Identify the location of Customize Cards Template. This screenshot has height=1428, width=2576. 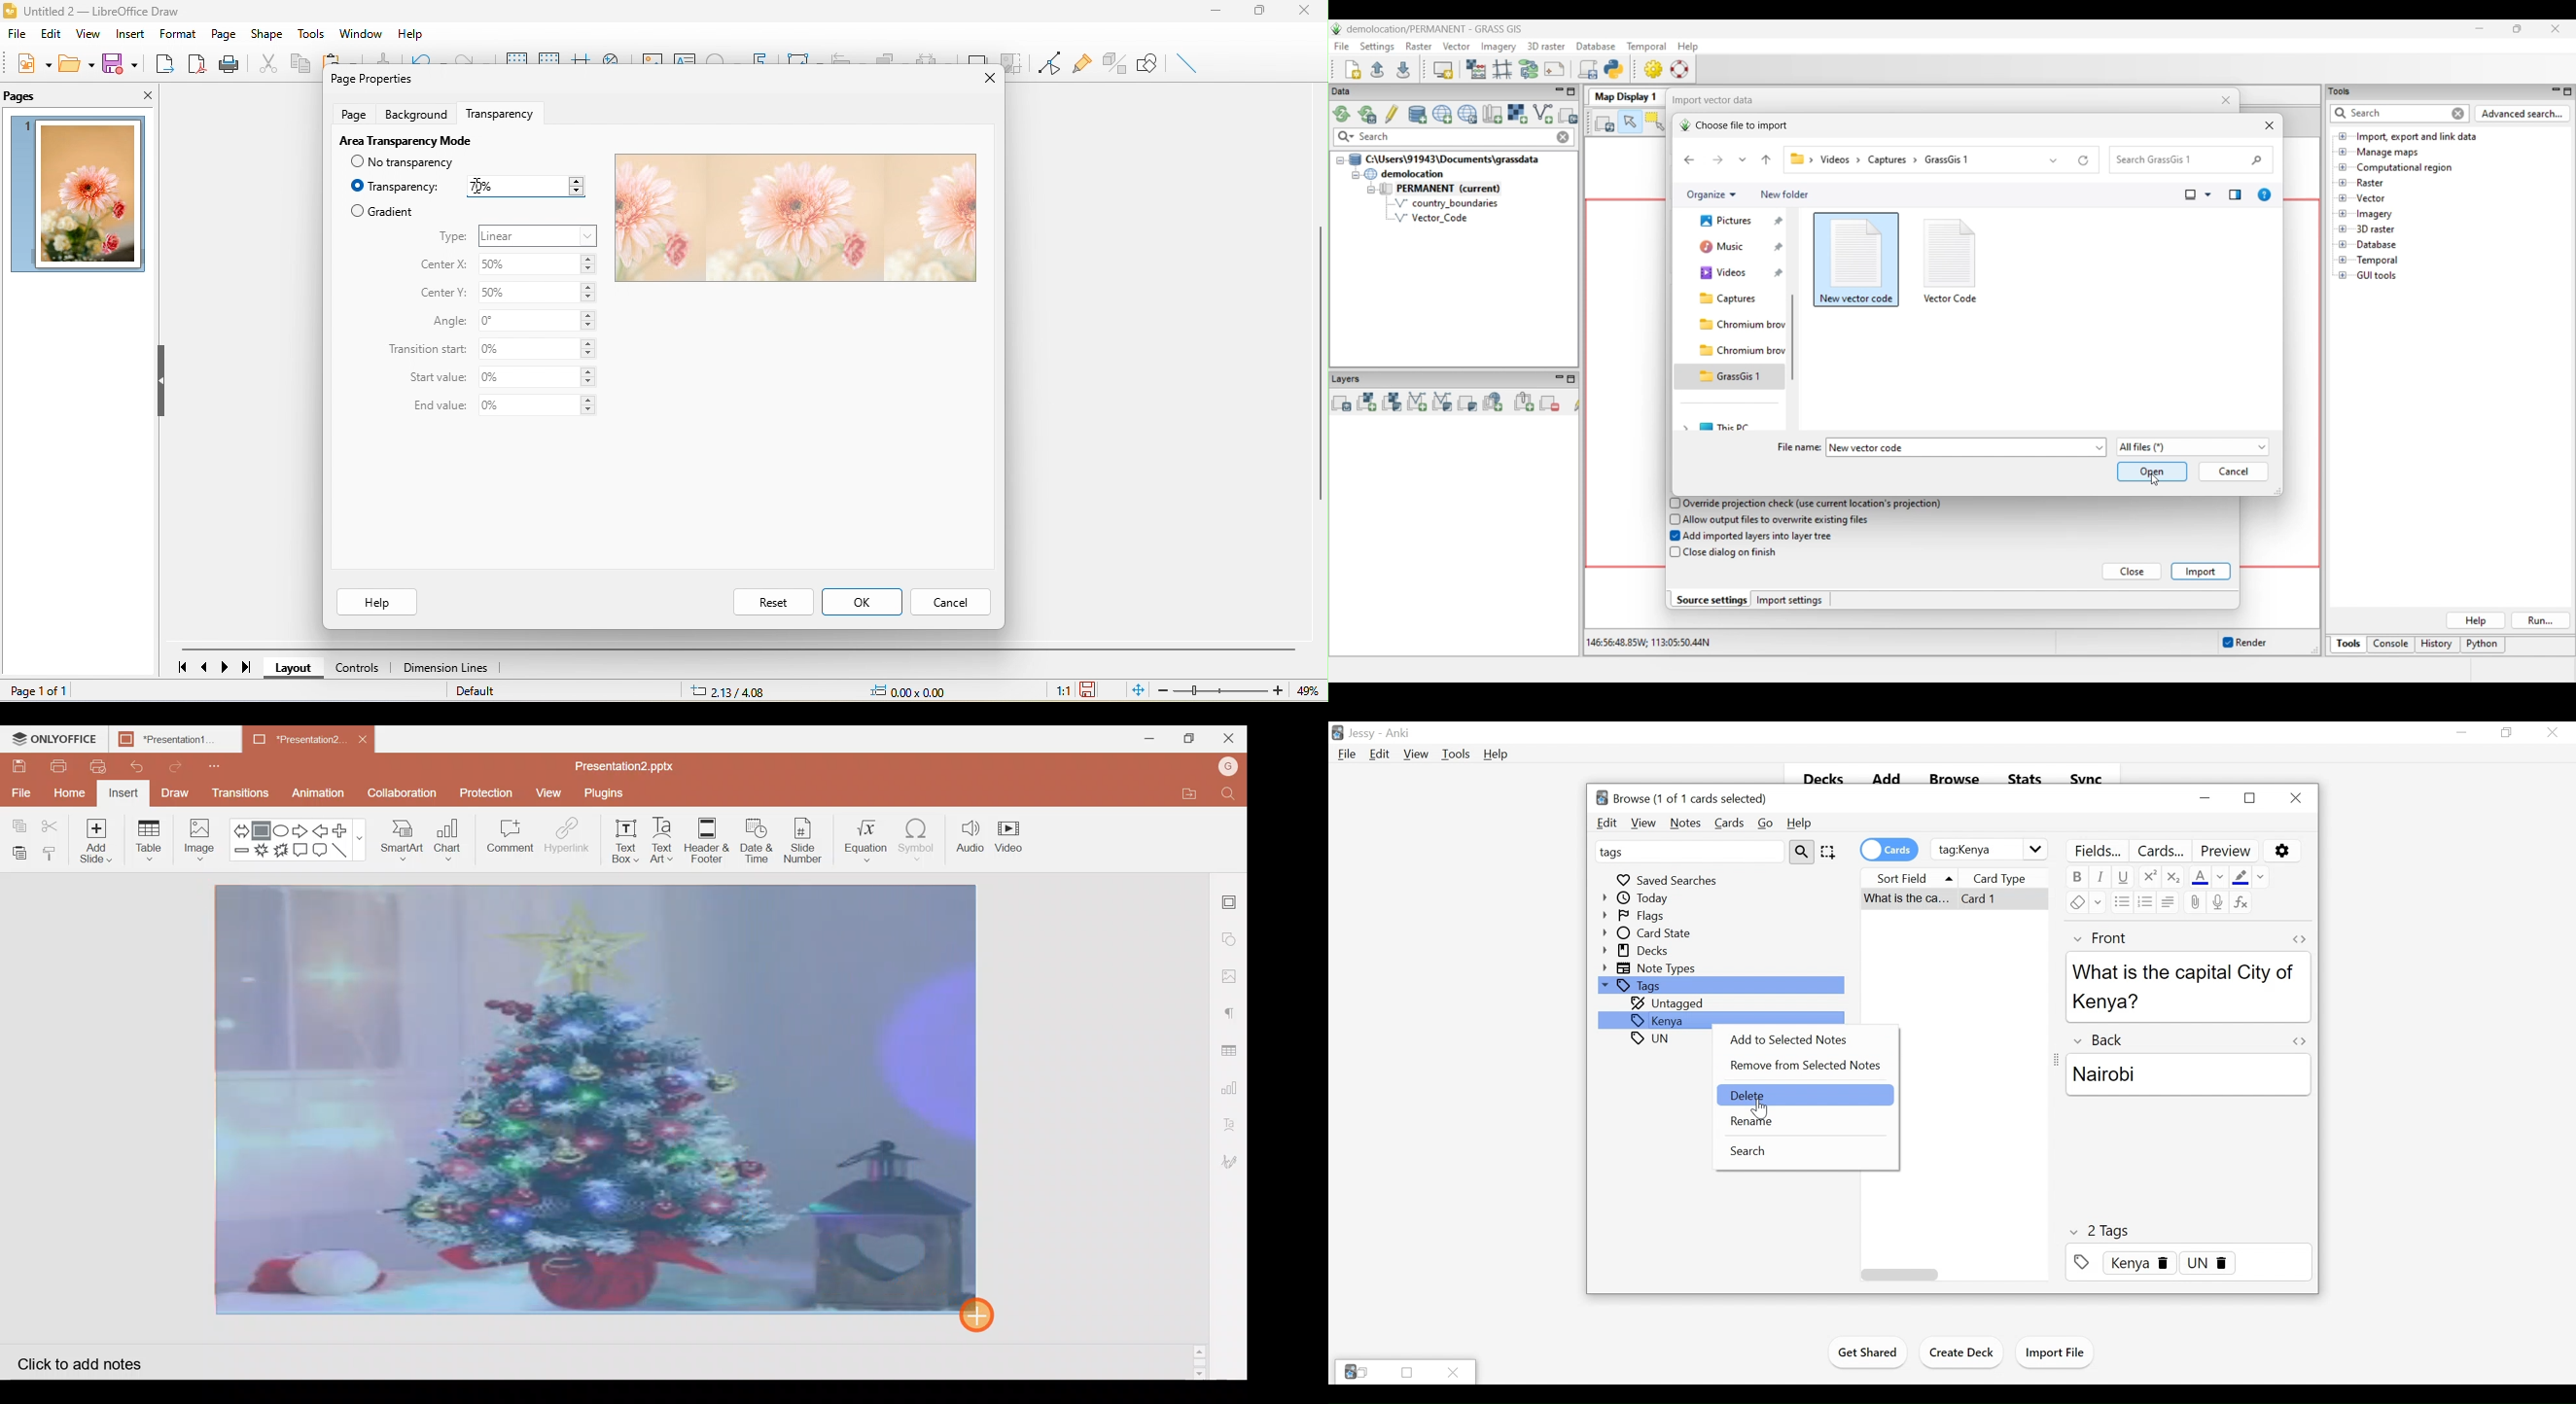
(2162, 851).